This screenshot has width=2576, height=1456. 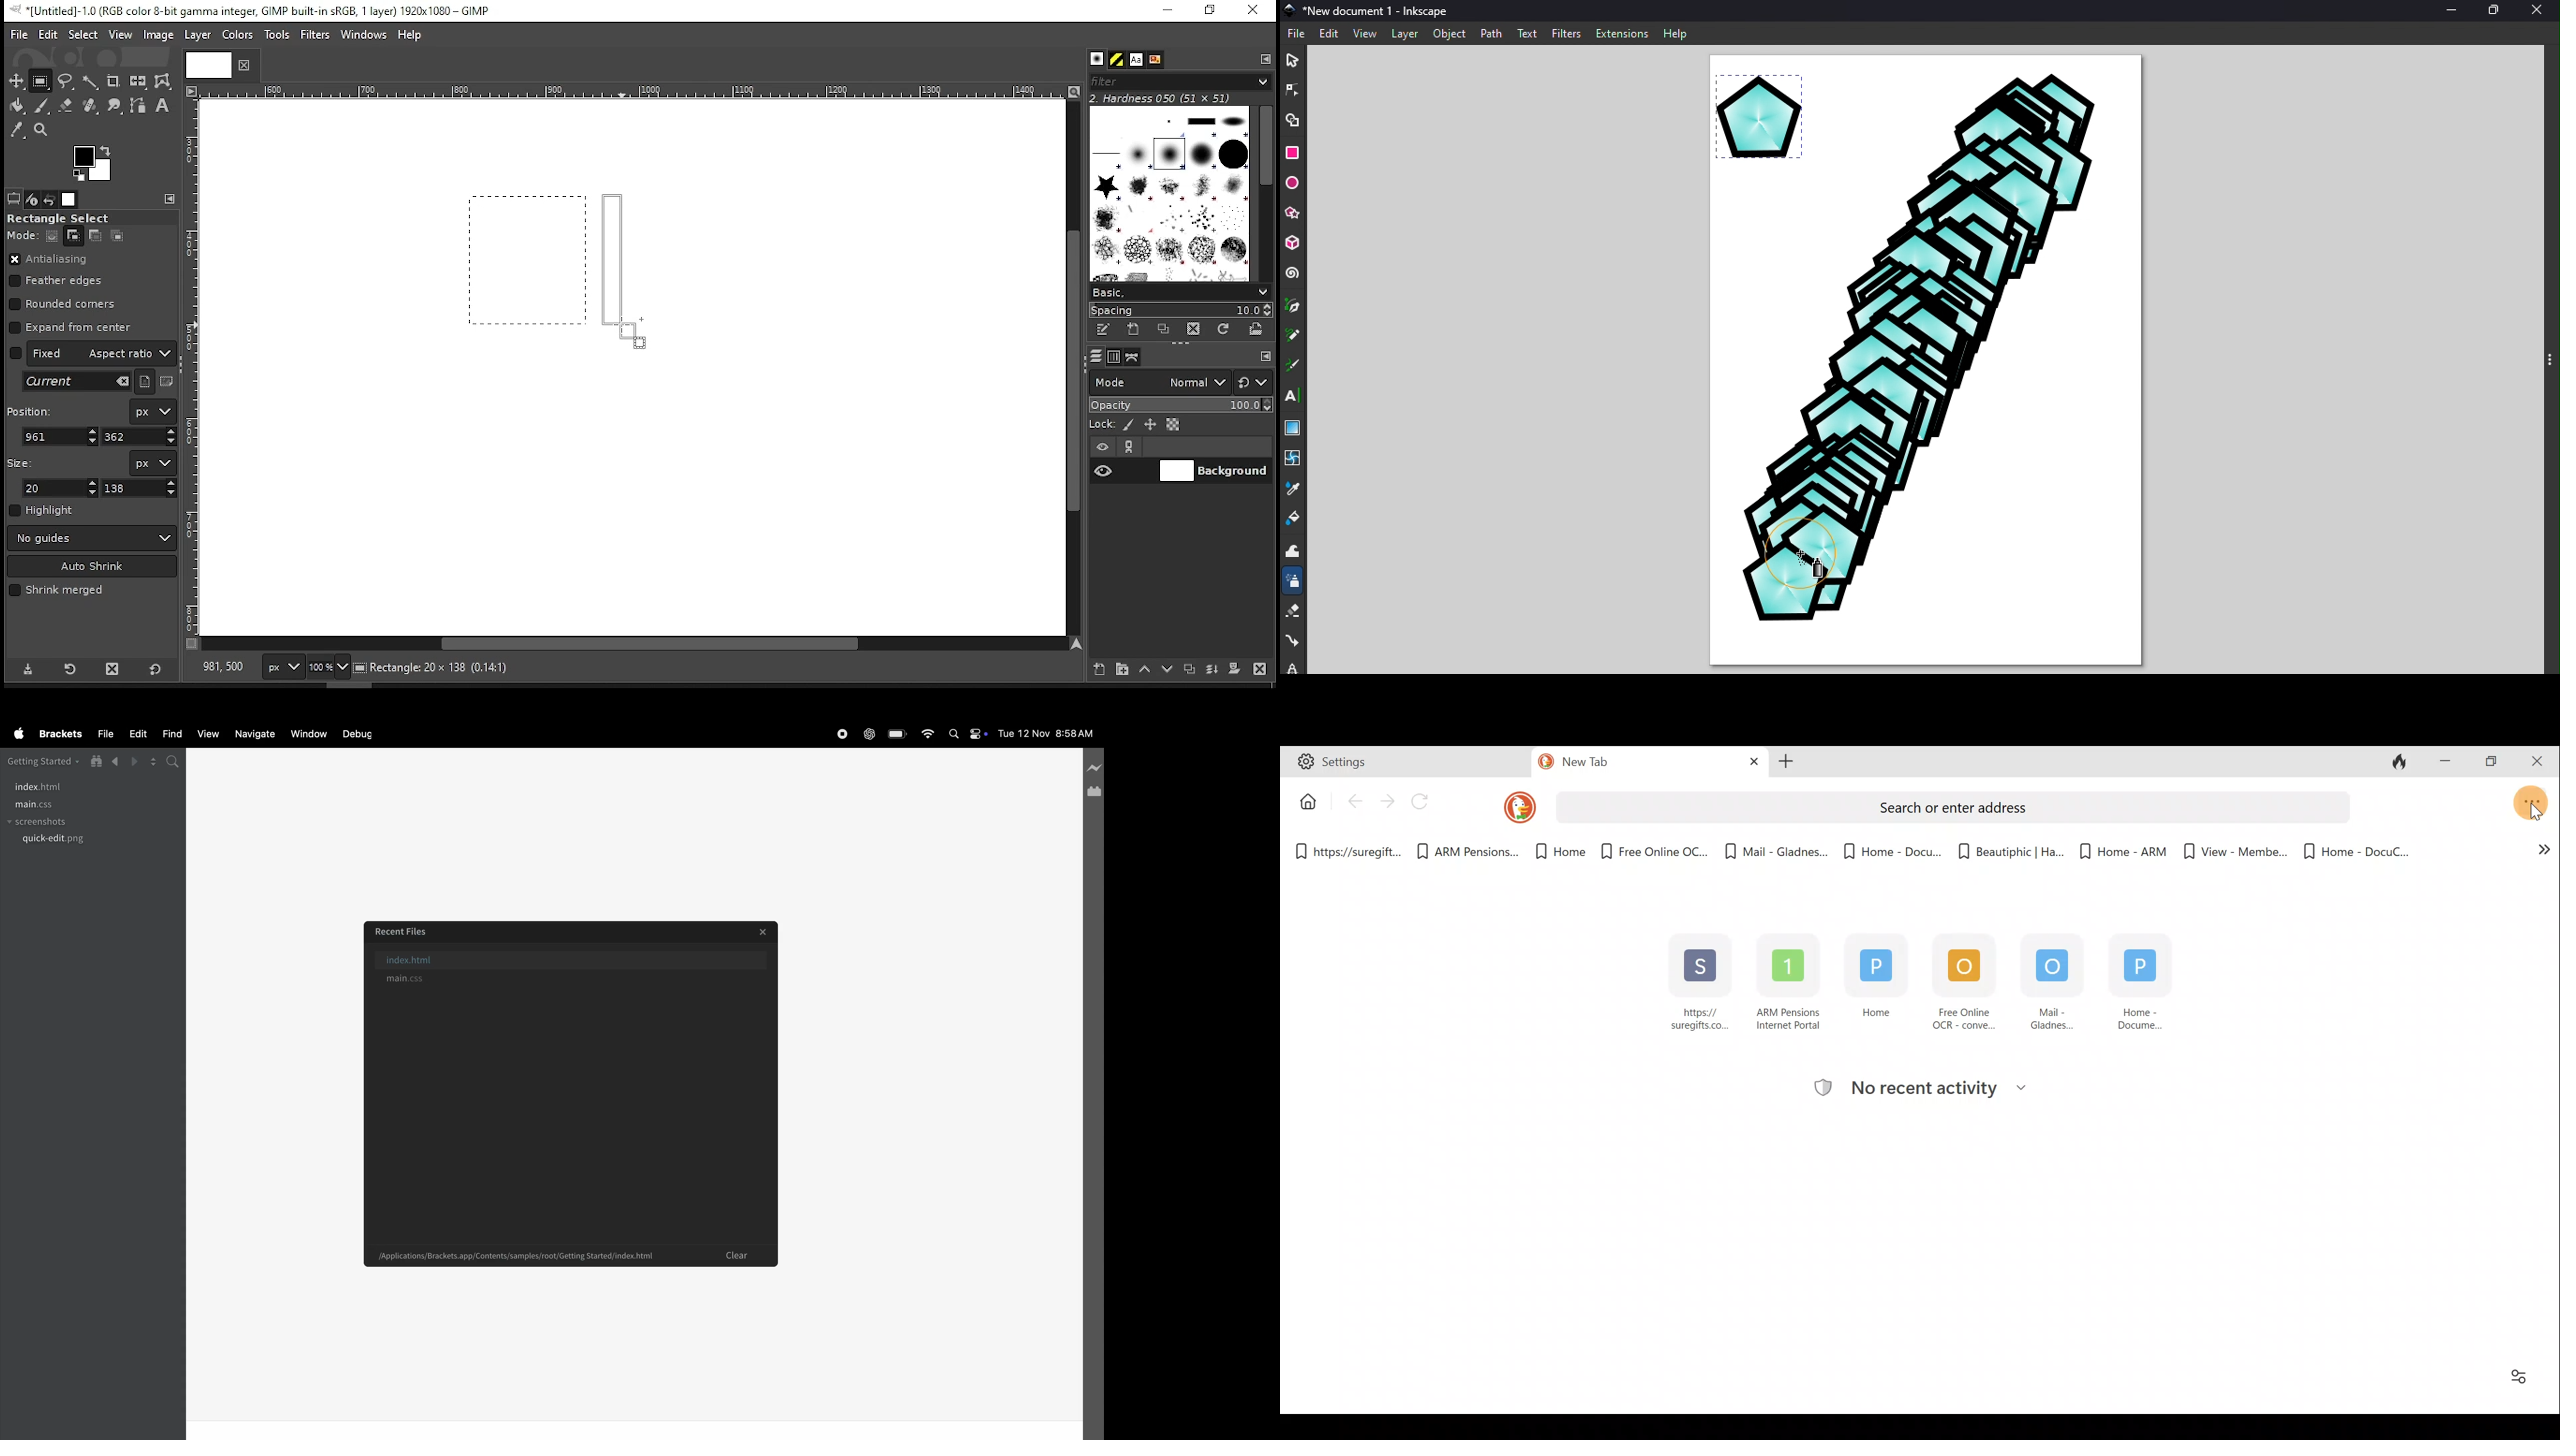 I want to click on Cursor, so click(x=621, y=1178).